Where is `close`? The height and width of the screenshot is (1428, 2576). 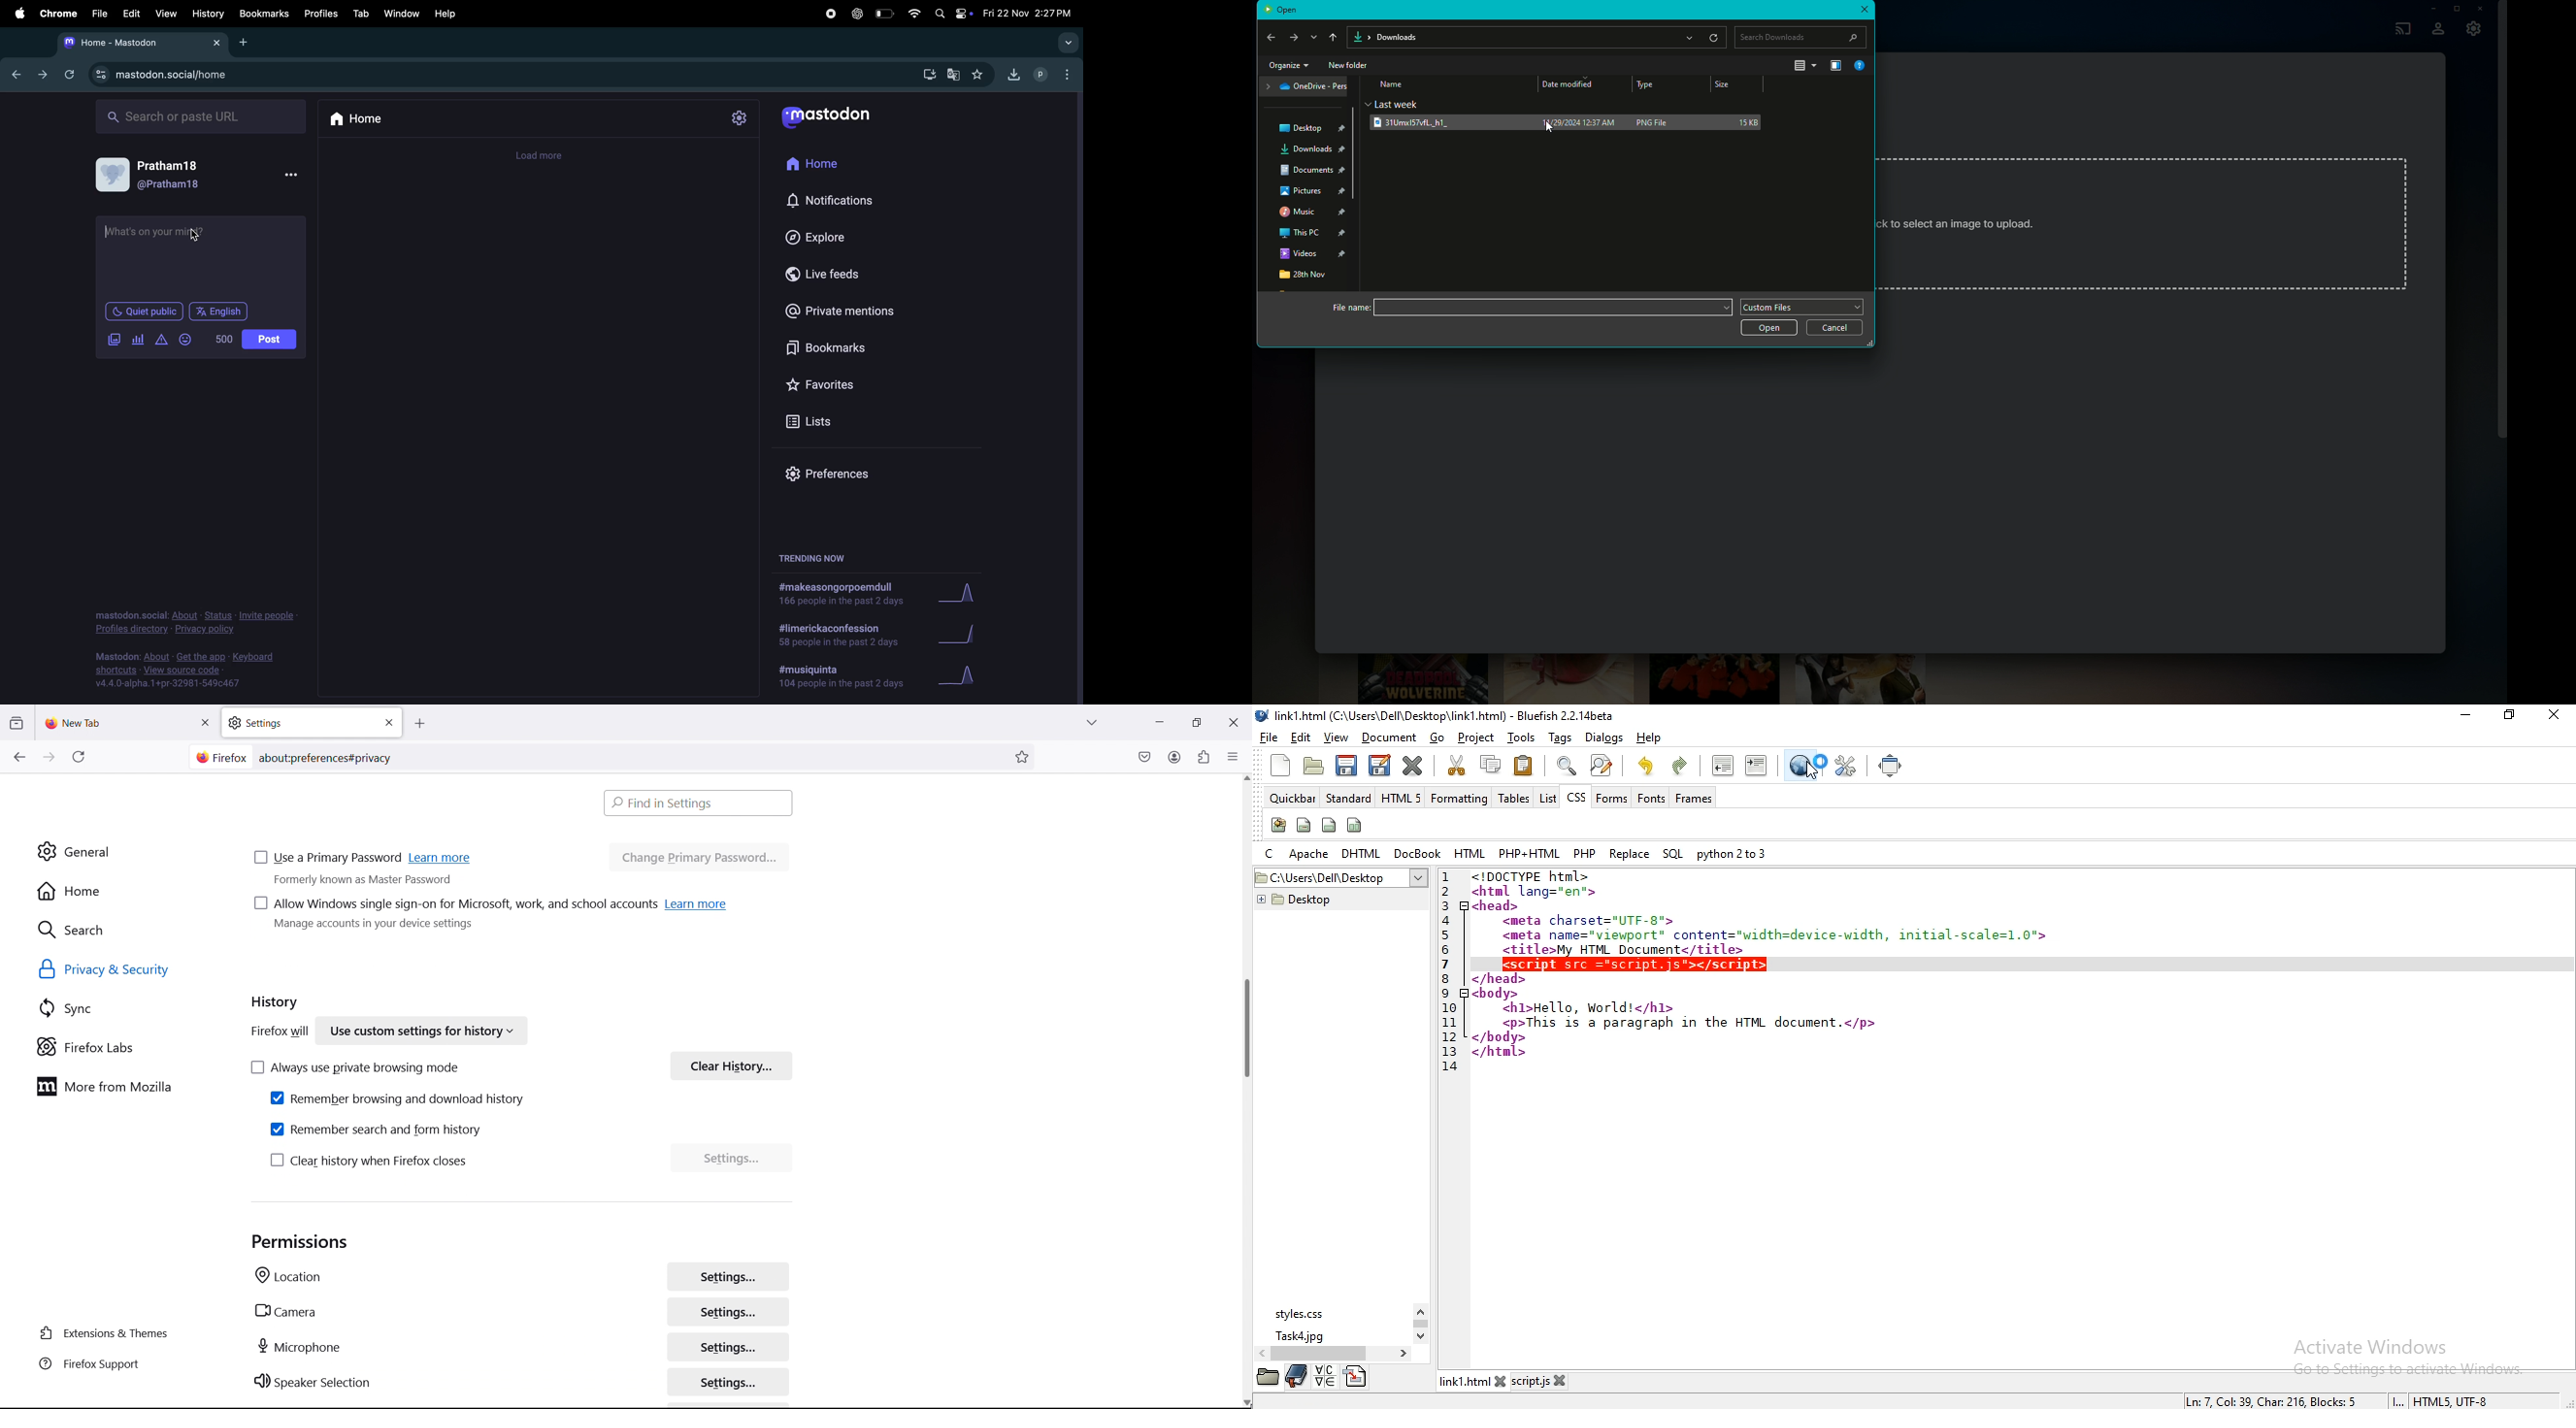 close is located at coordinates (218, 43).